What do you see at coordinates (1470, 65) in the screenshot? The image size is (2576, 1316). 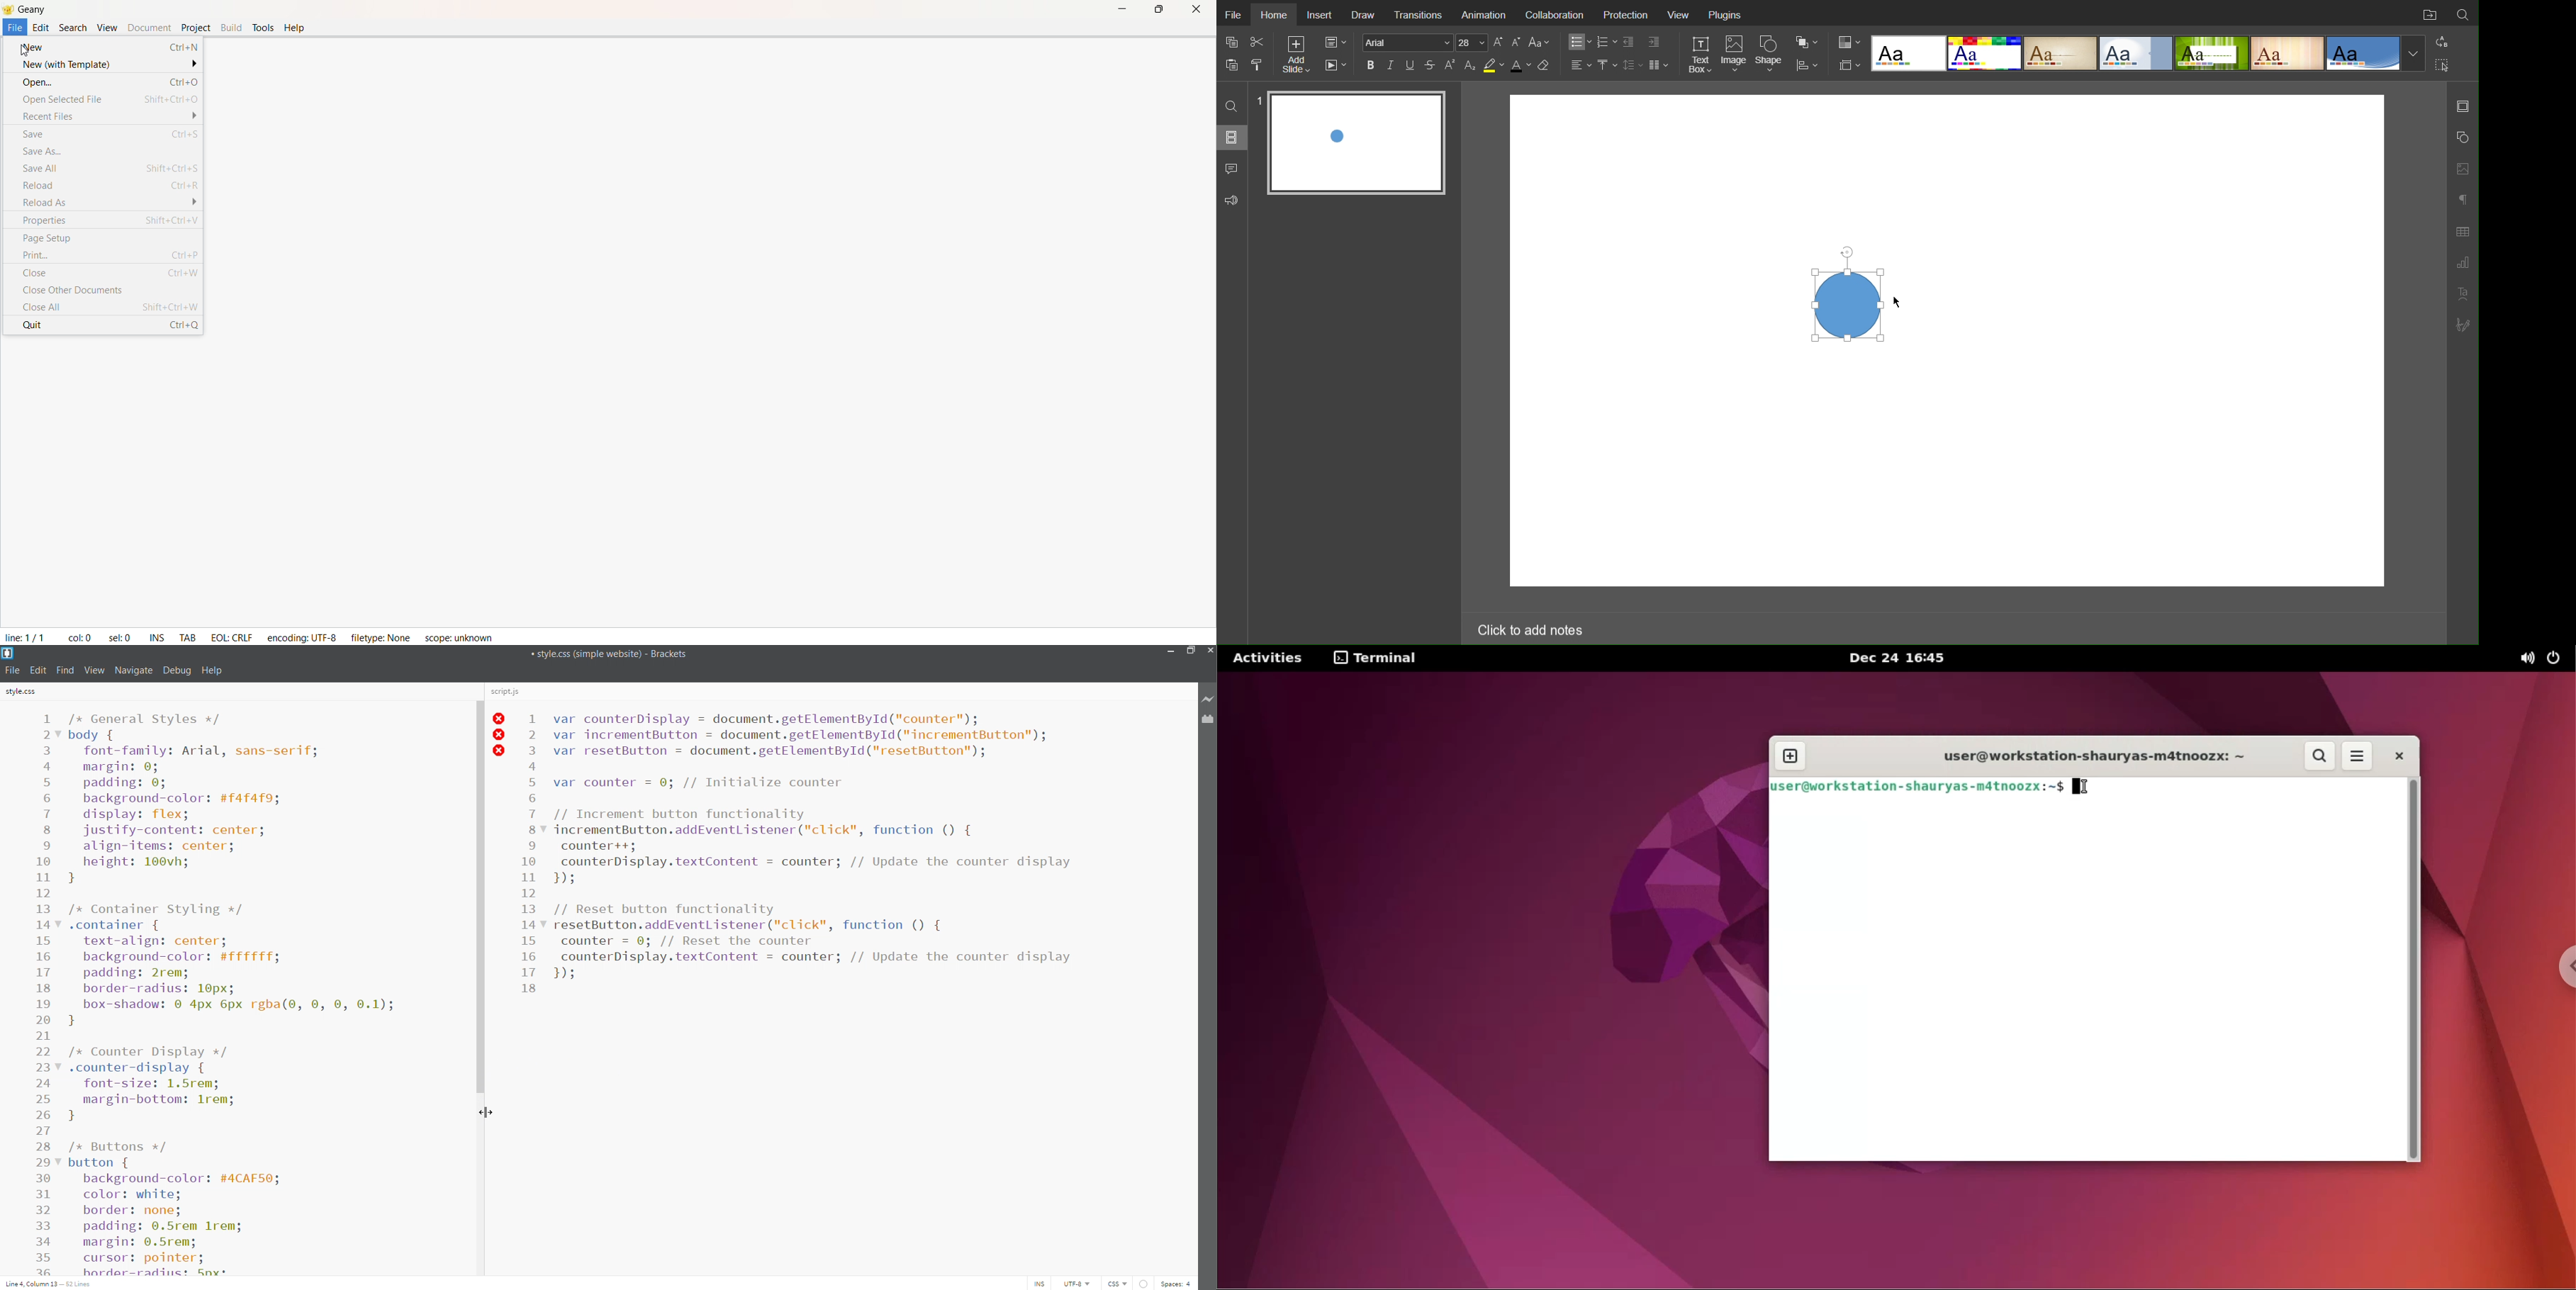 I see `Subscript` at bounding box center [1470, 65].